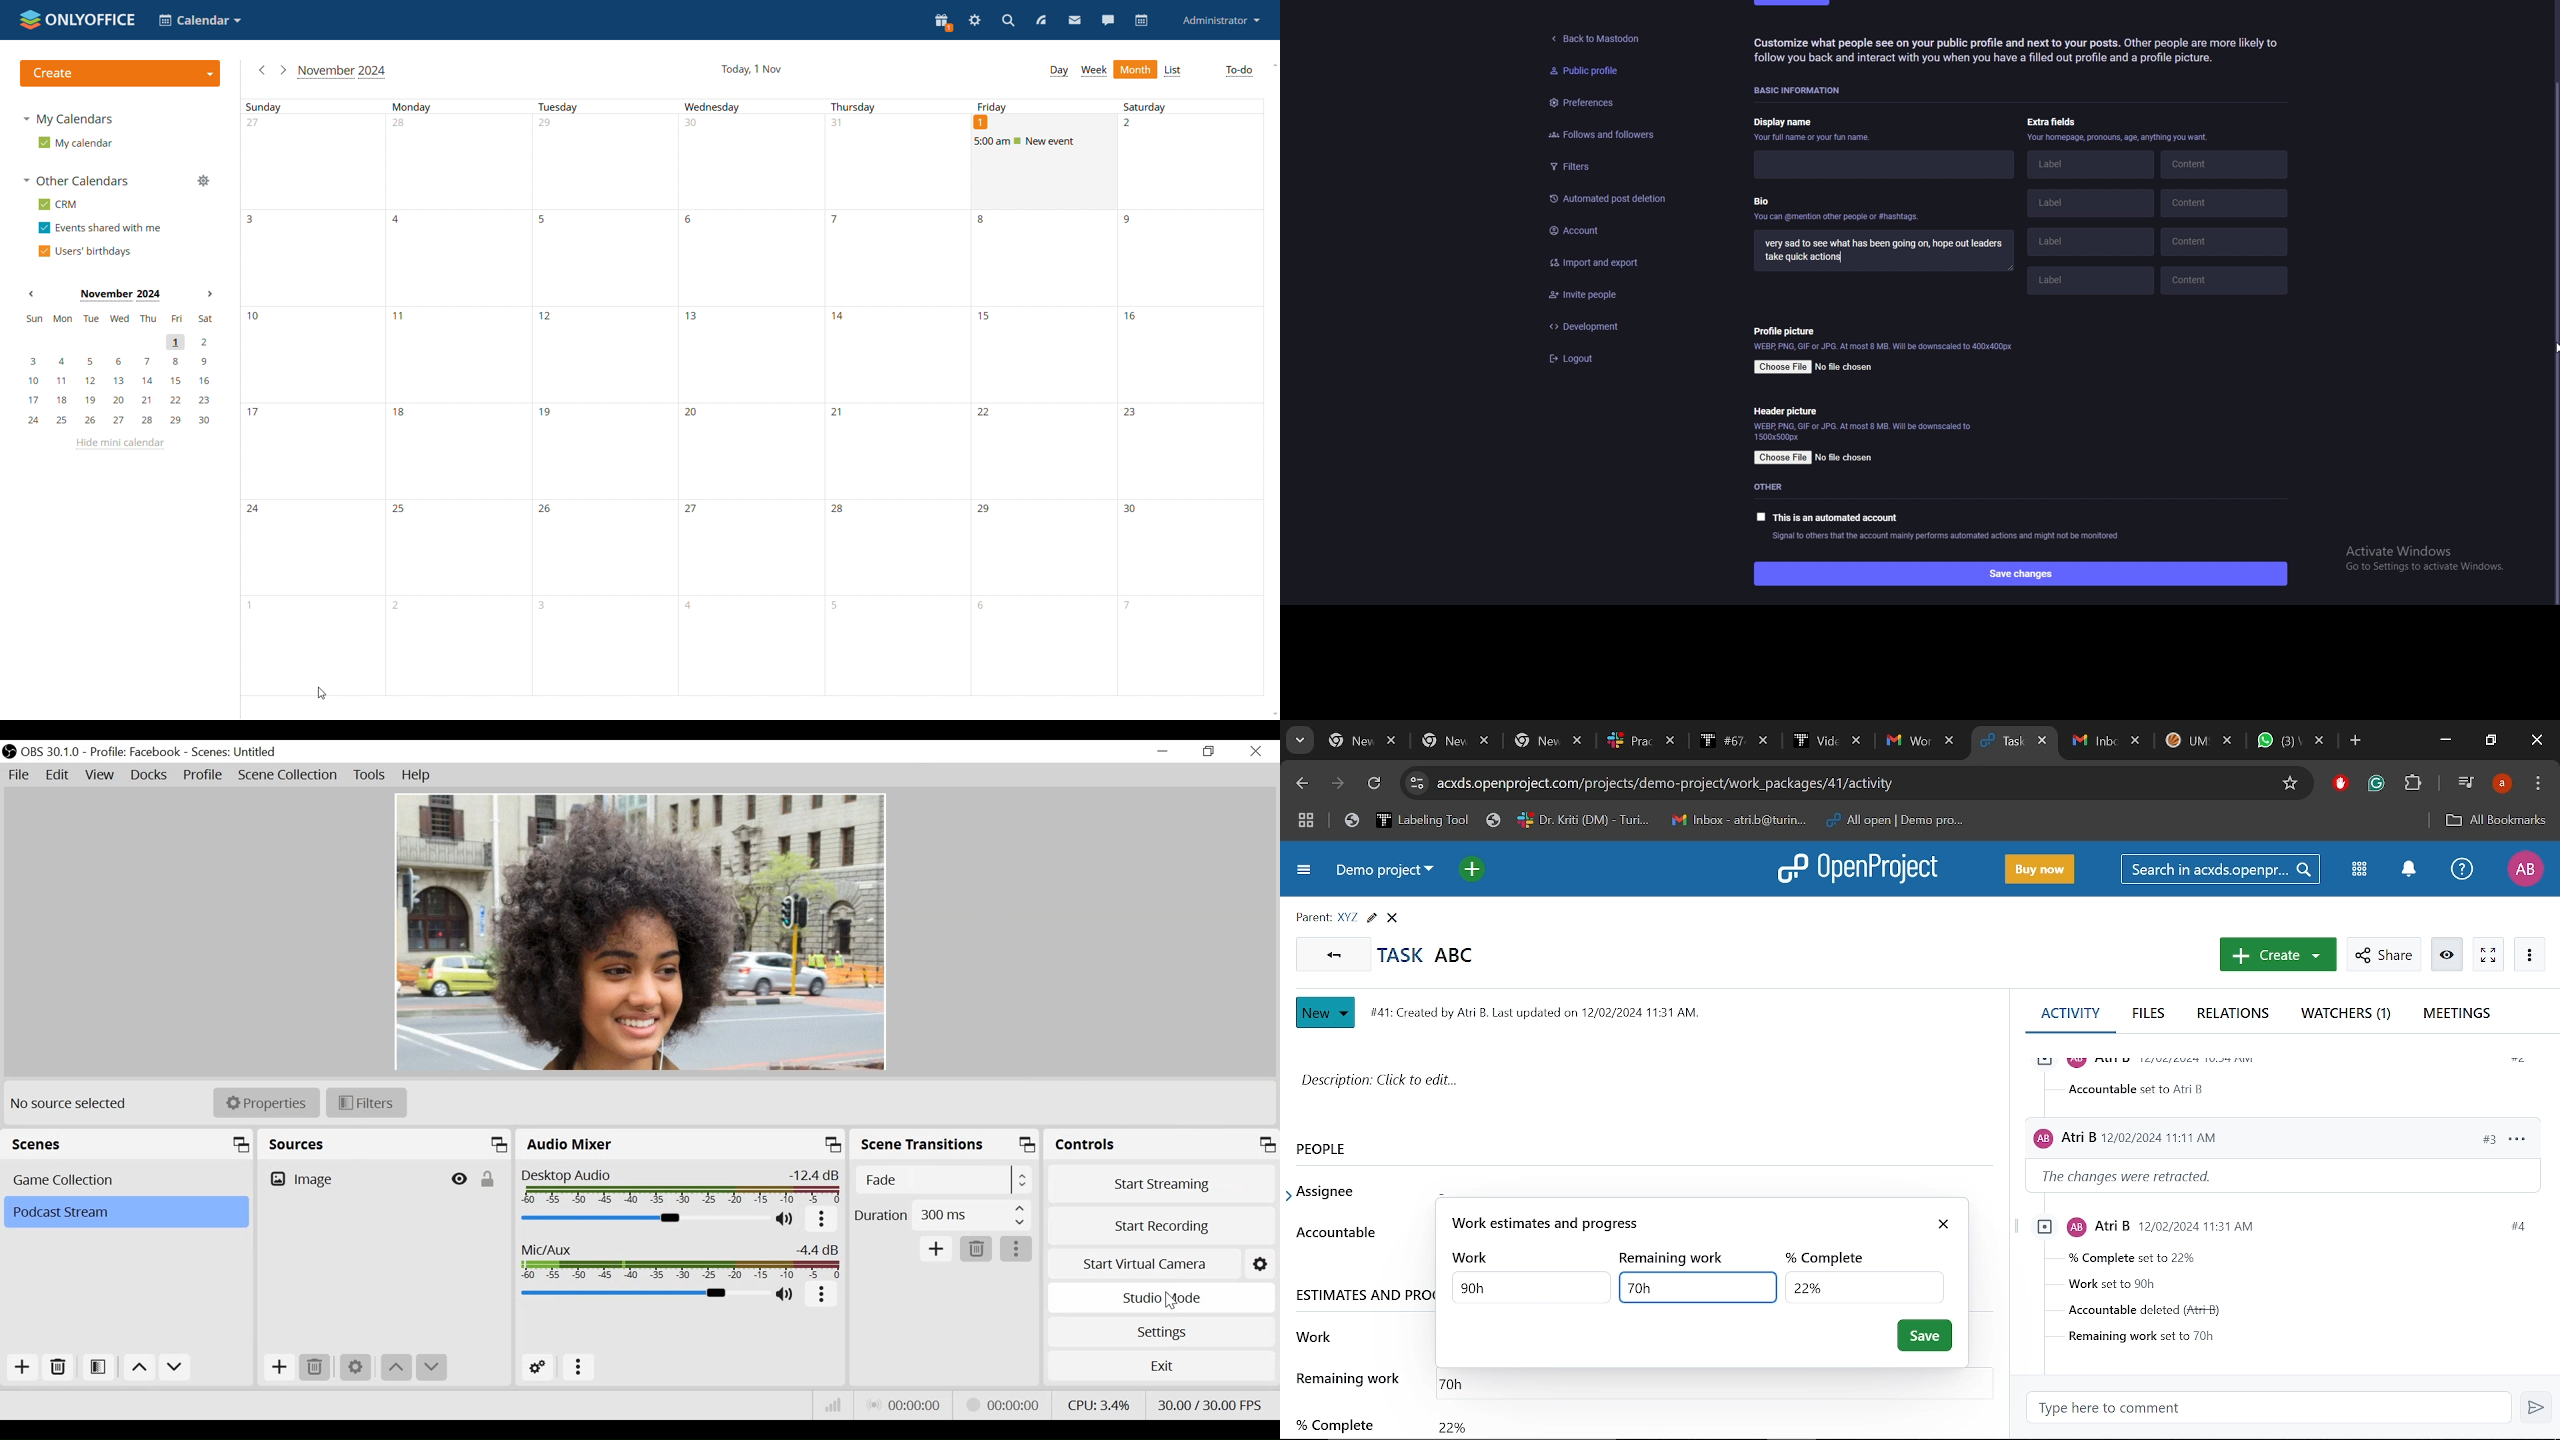  I want to click on Remove, so click(57, 1367).